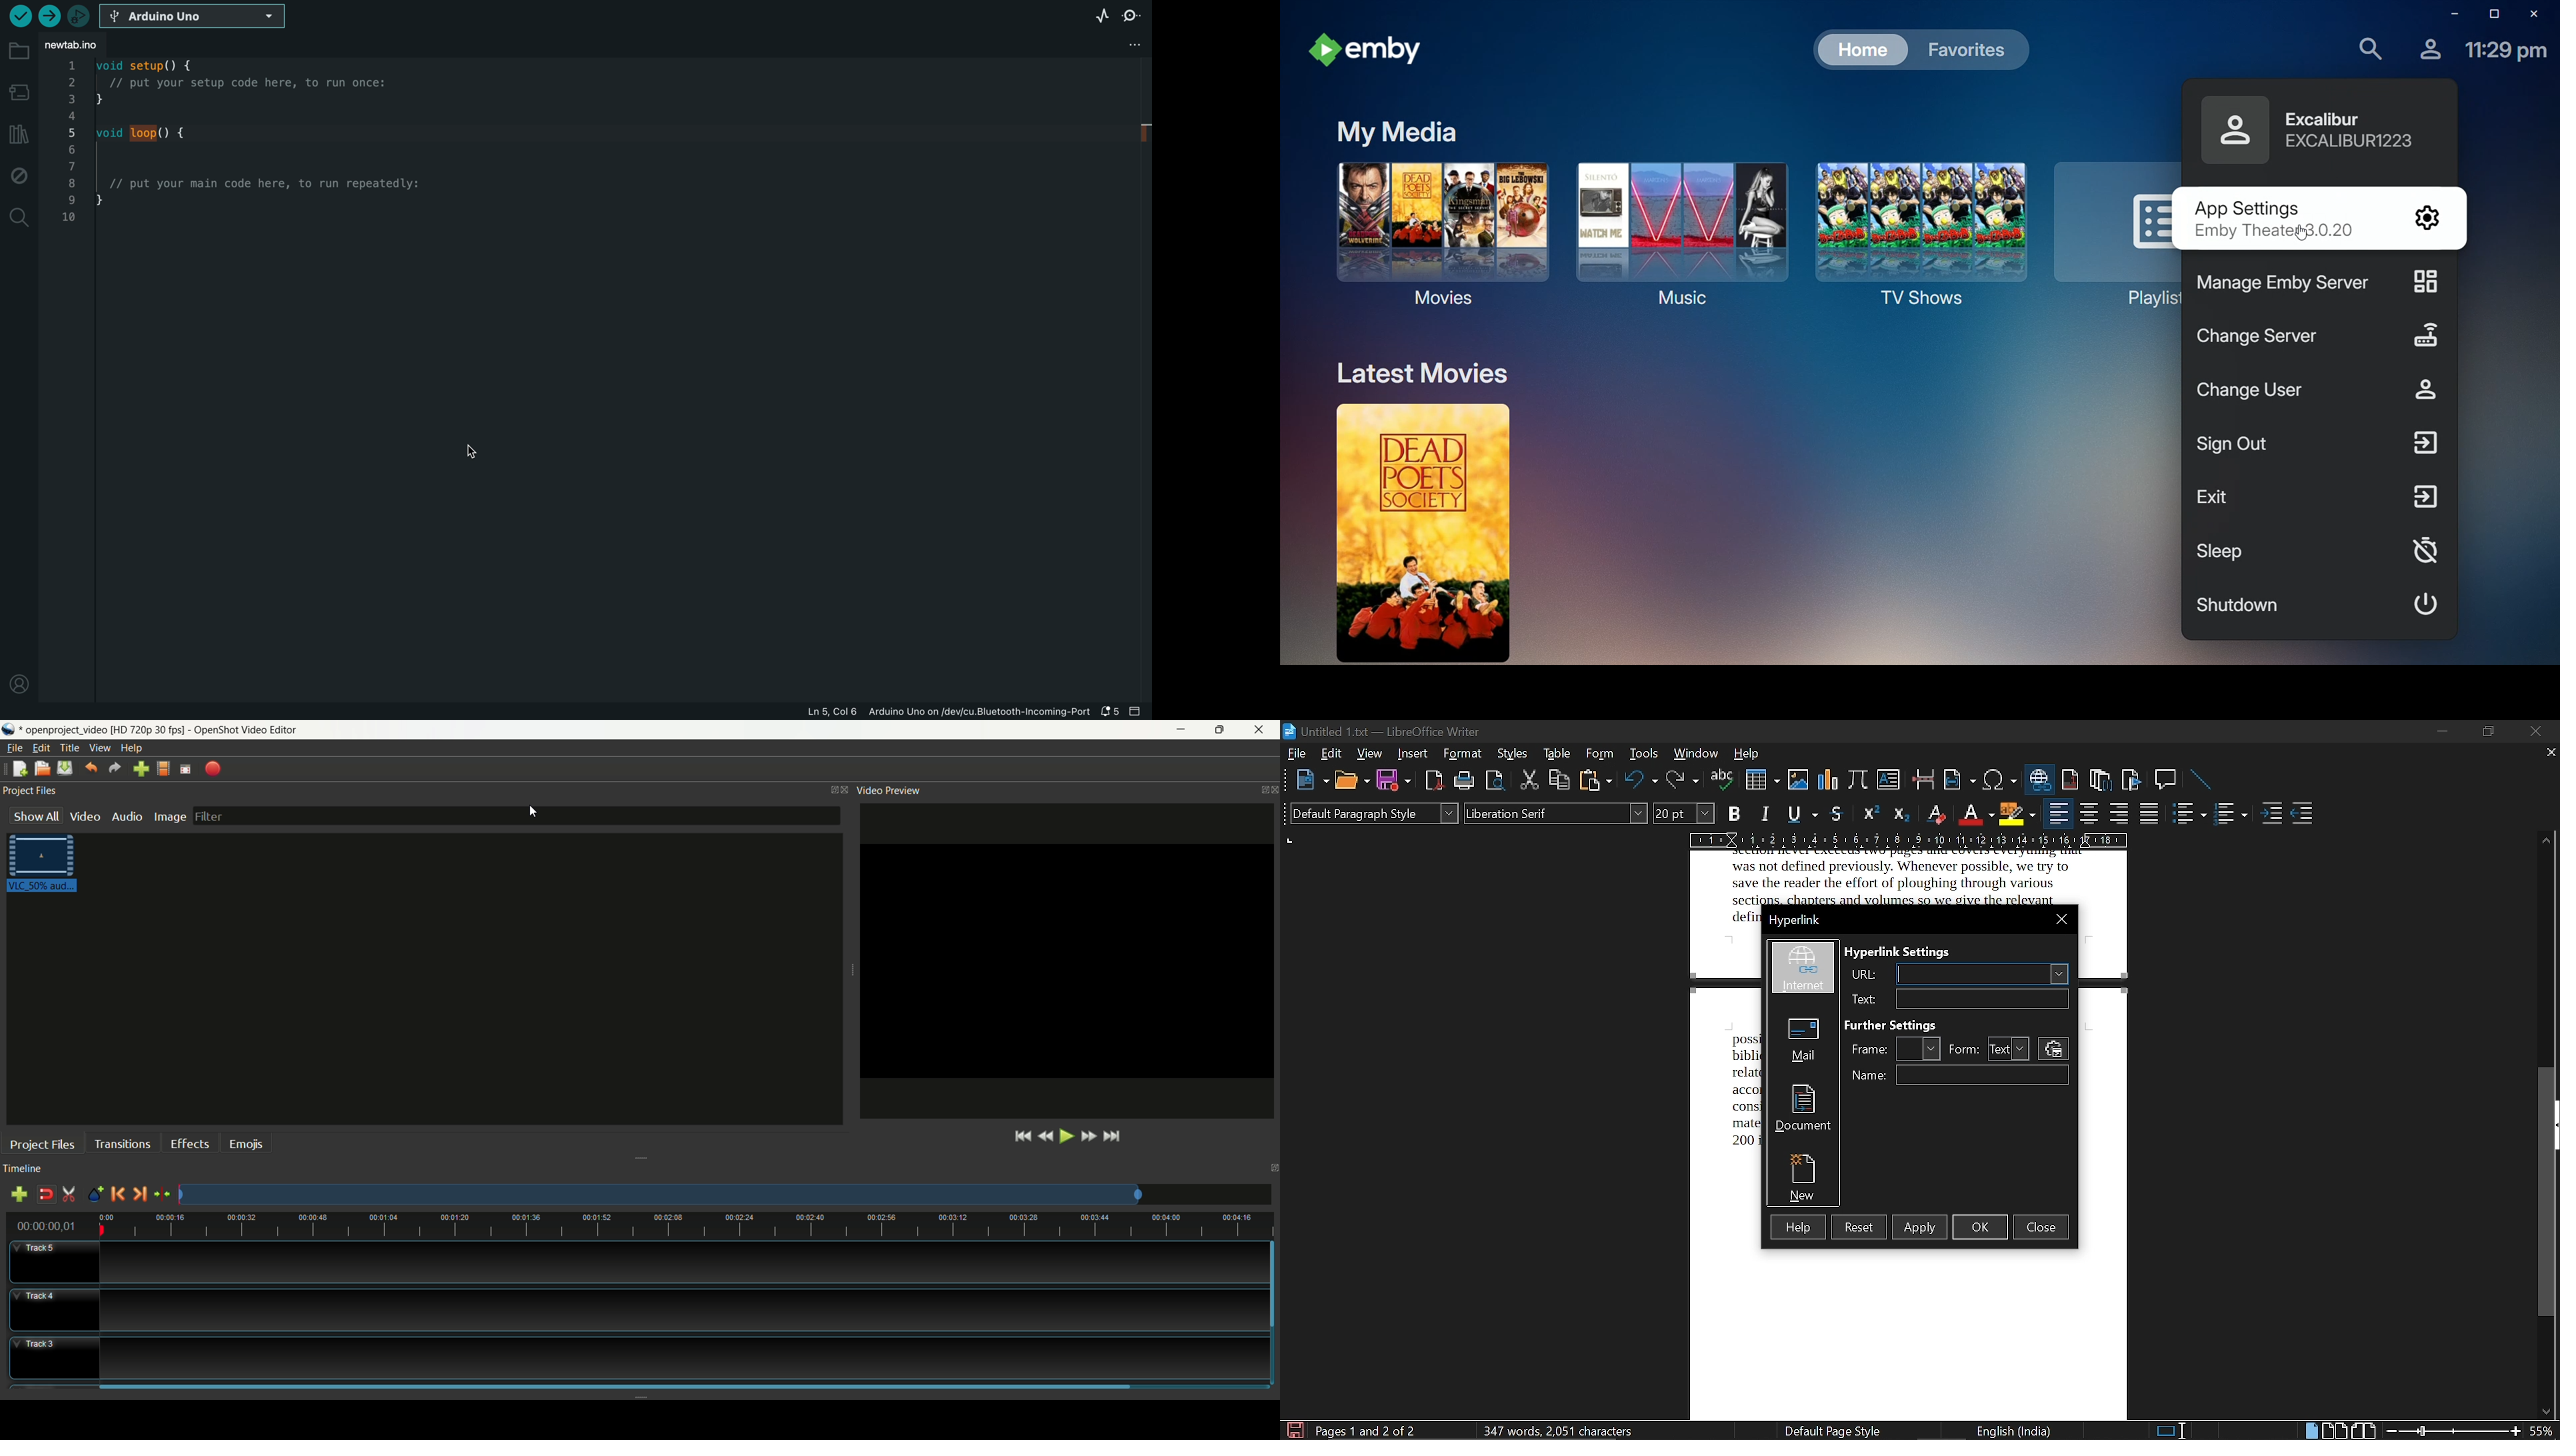  What do you see at coordinates (19, 770) in the screenshot?
I see `new project` at bounding box center [19, 770].